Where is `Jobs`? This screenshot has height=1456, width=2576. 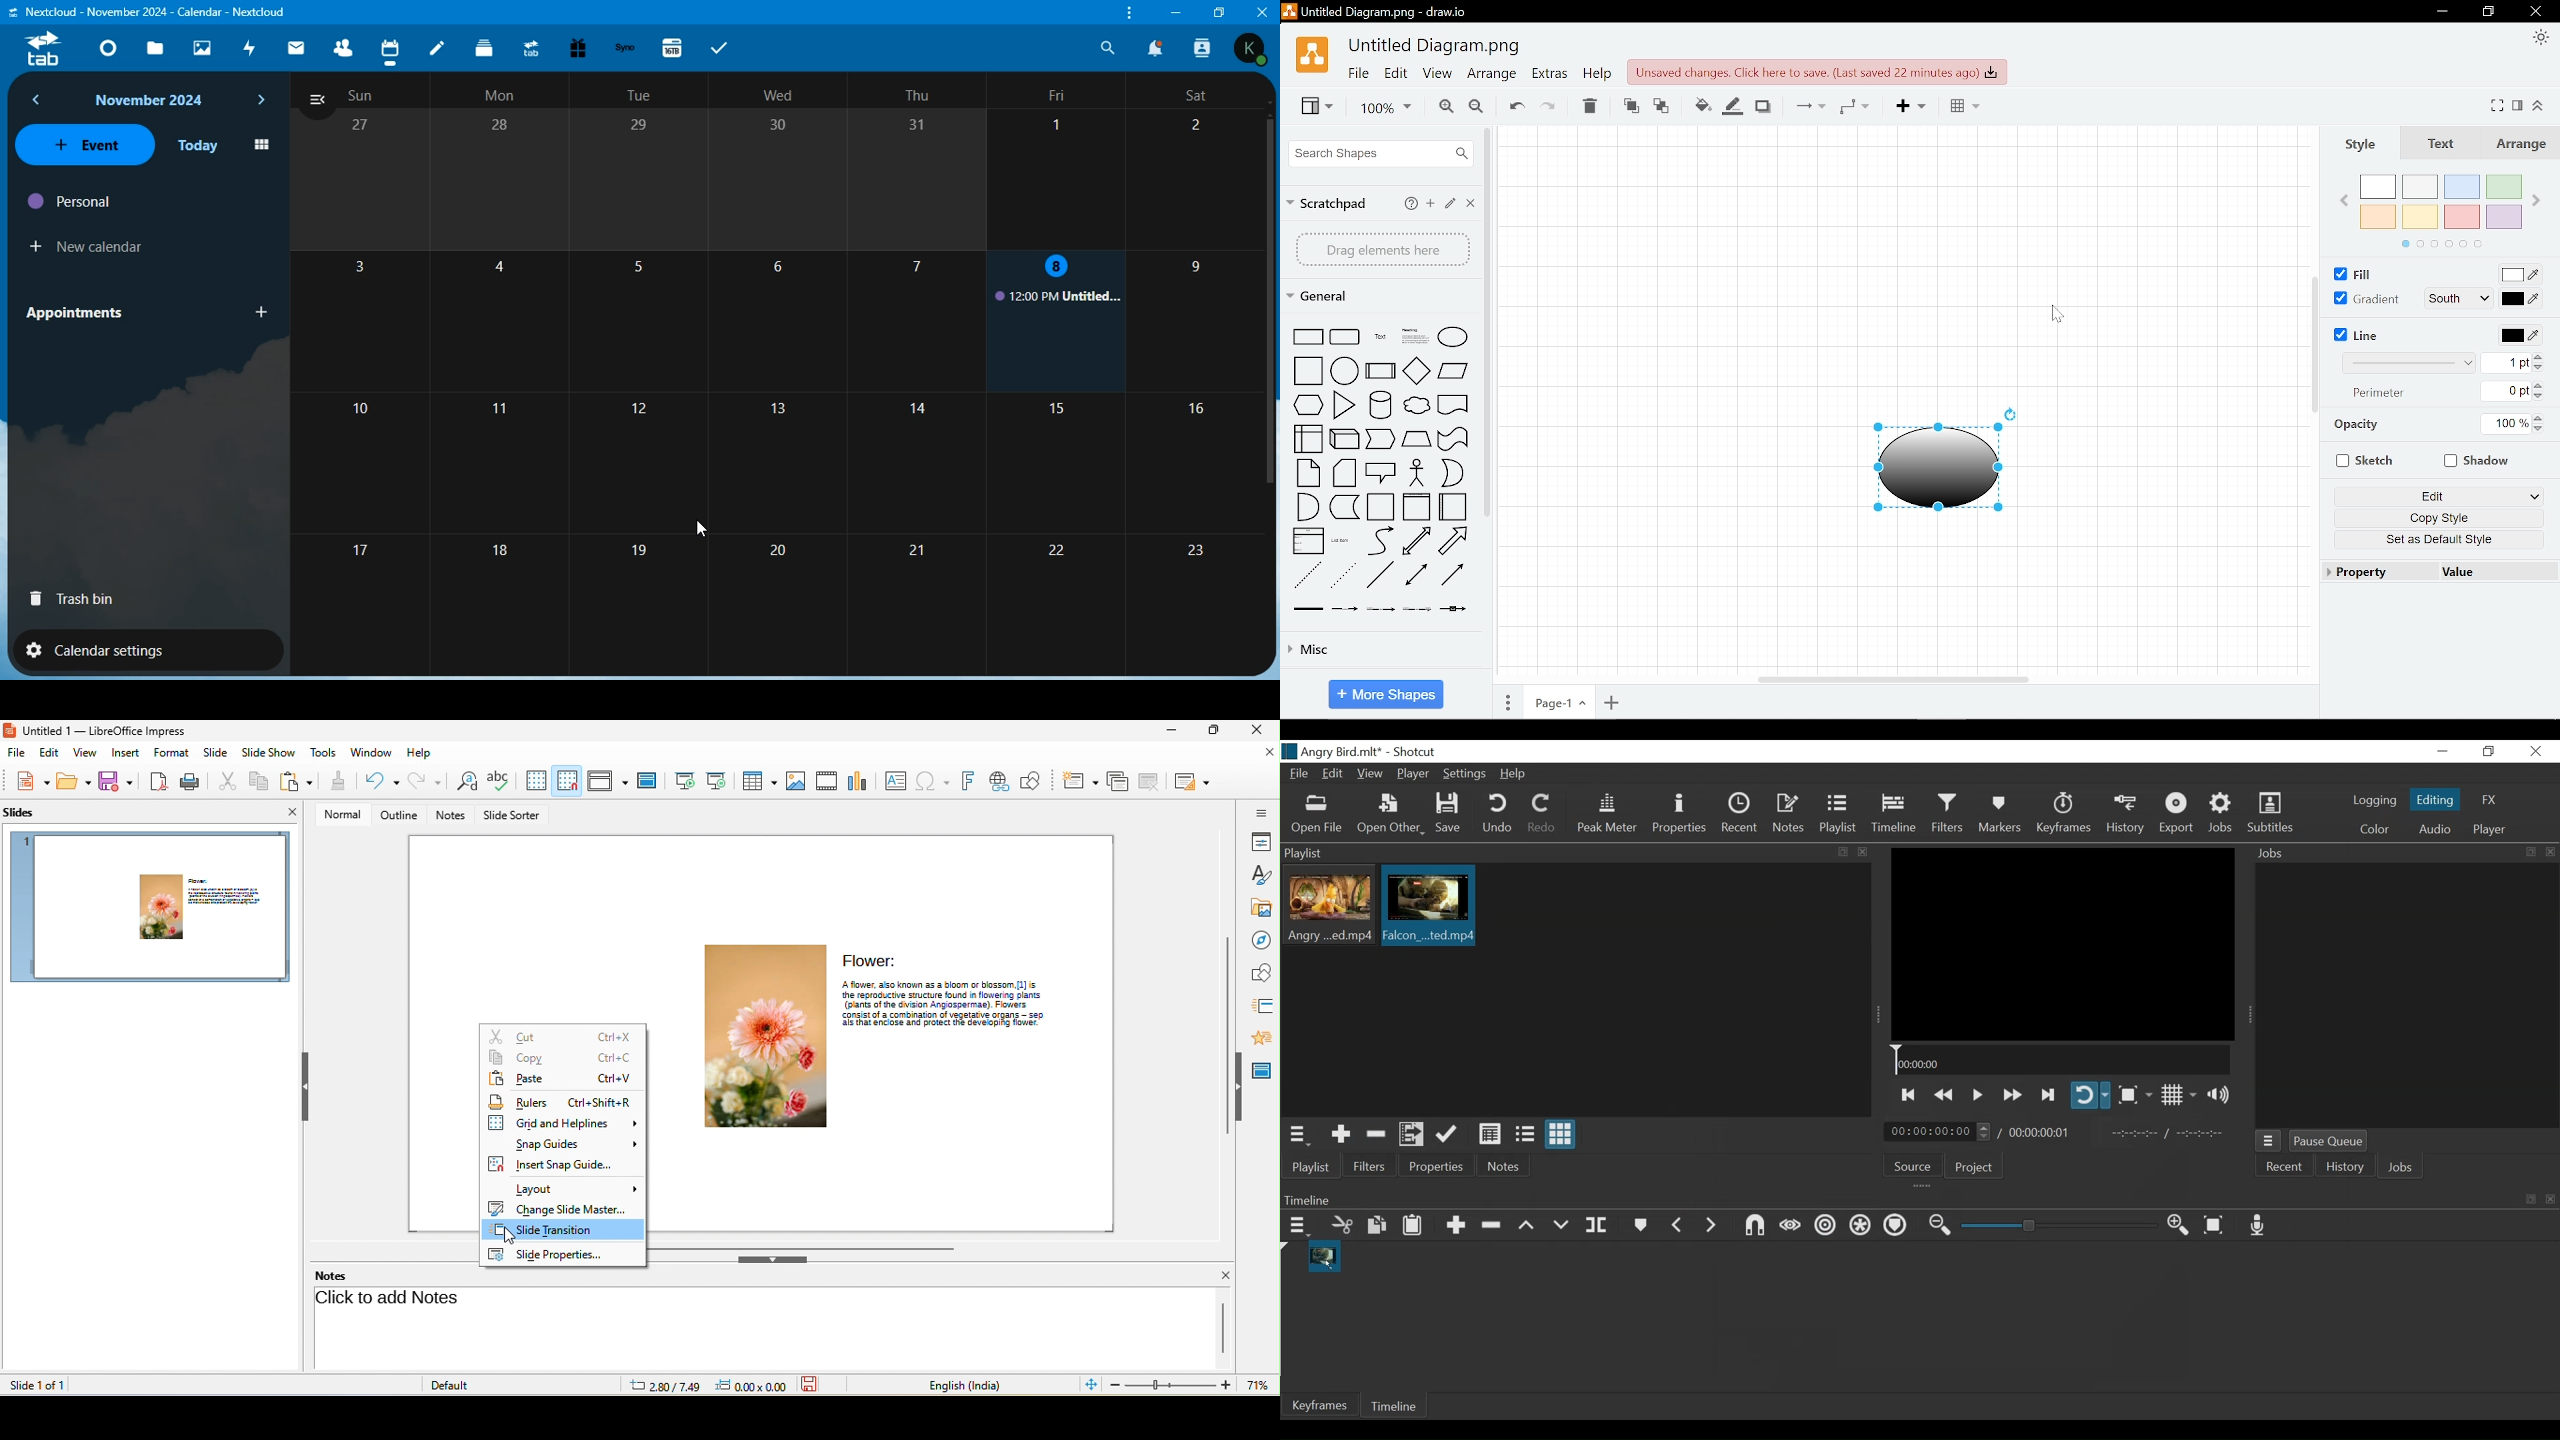 Jobs is located at coordinates (2221, 813).